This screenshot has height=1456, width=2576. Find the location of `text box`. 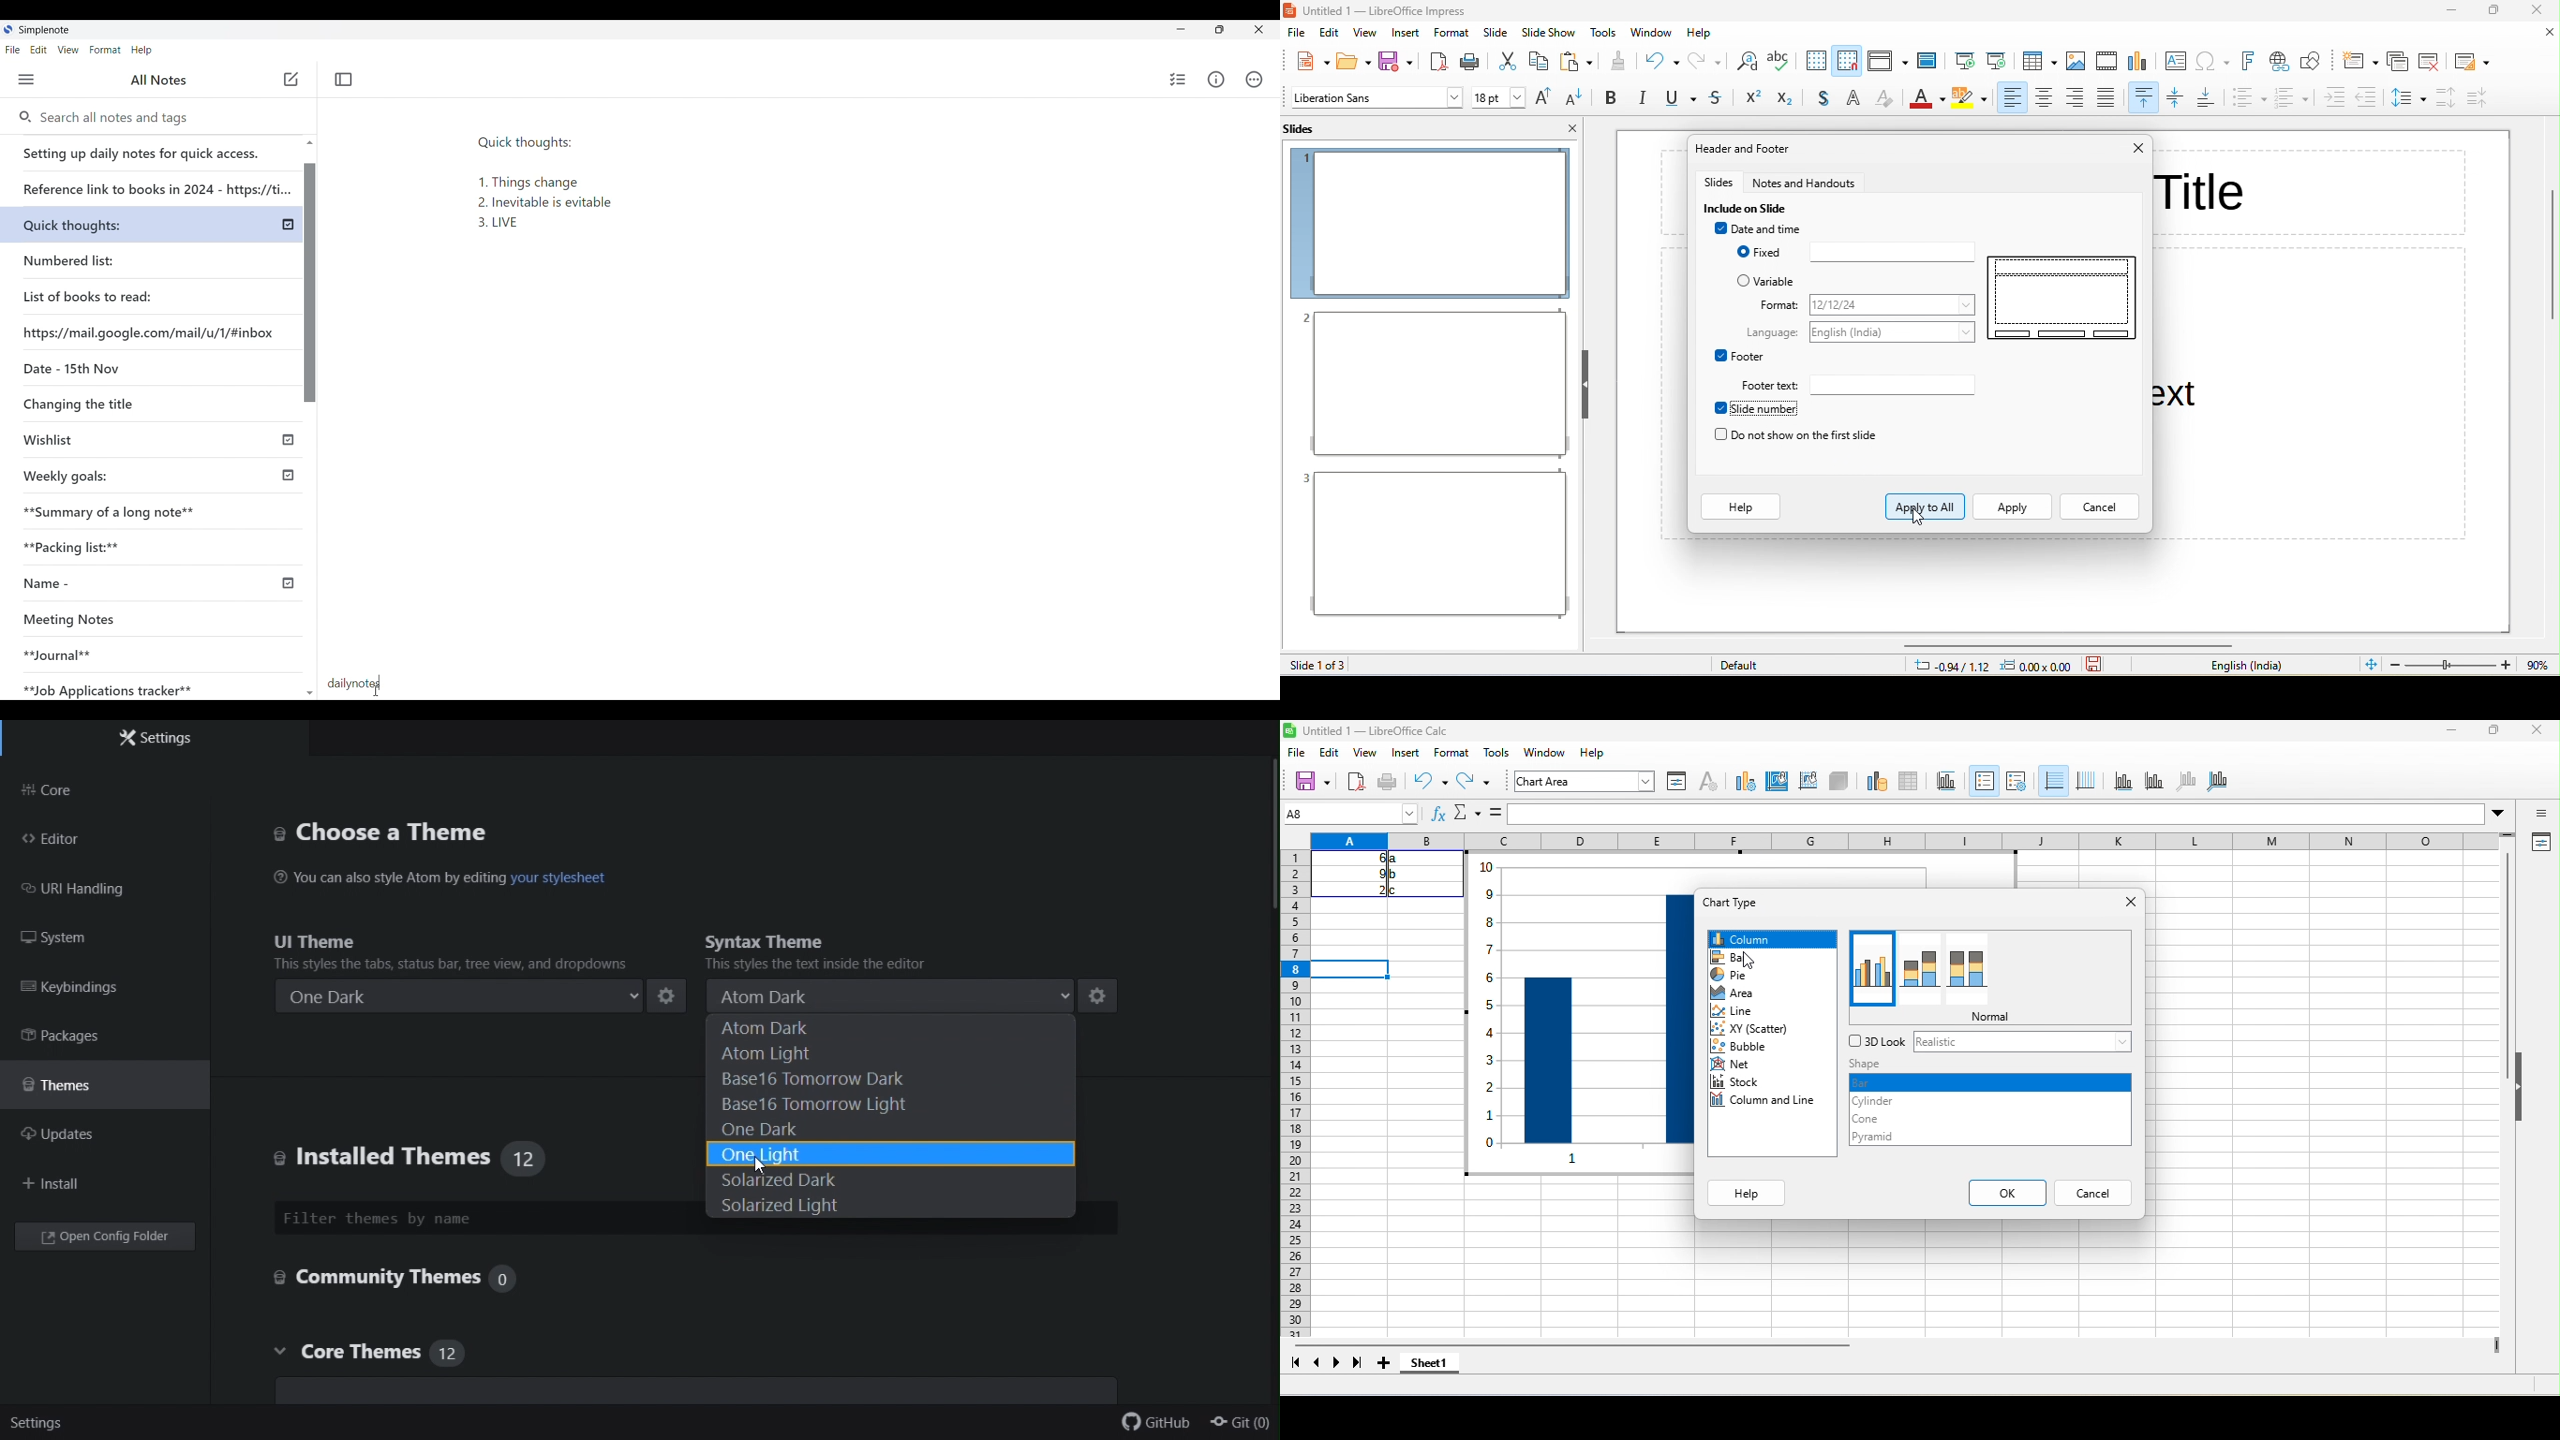

text box is located at coordinates (2175, 62).